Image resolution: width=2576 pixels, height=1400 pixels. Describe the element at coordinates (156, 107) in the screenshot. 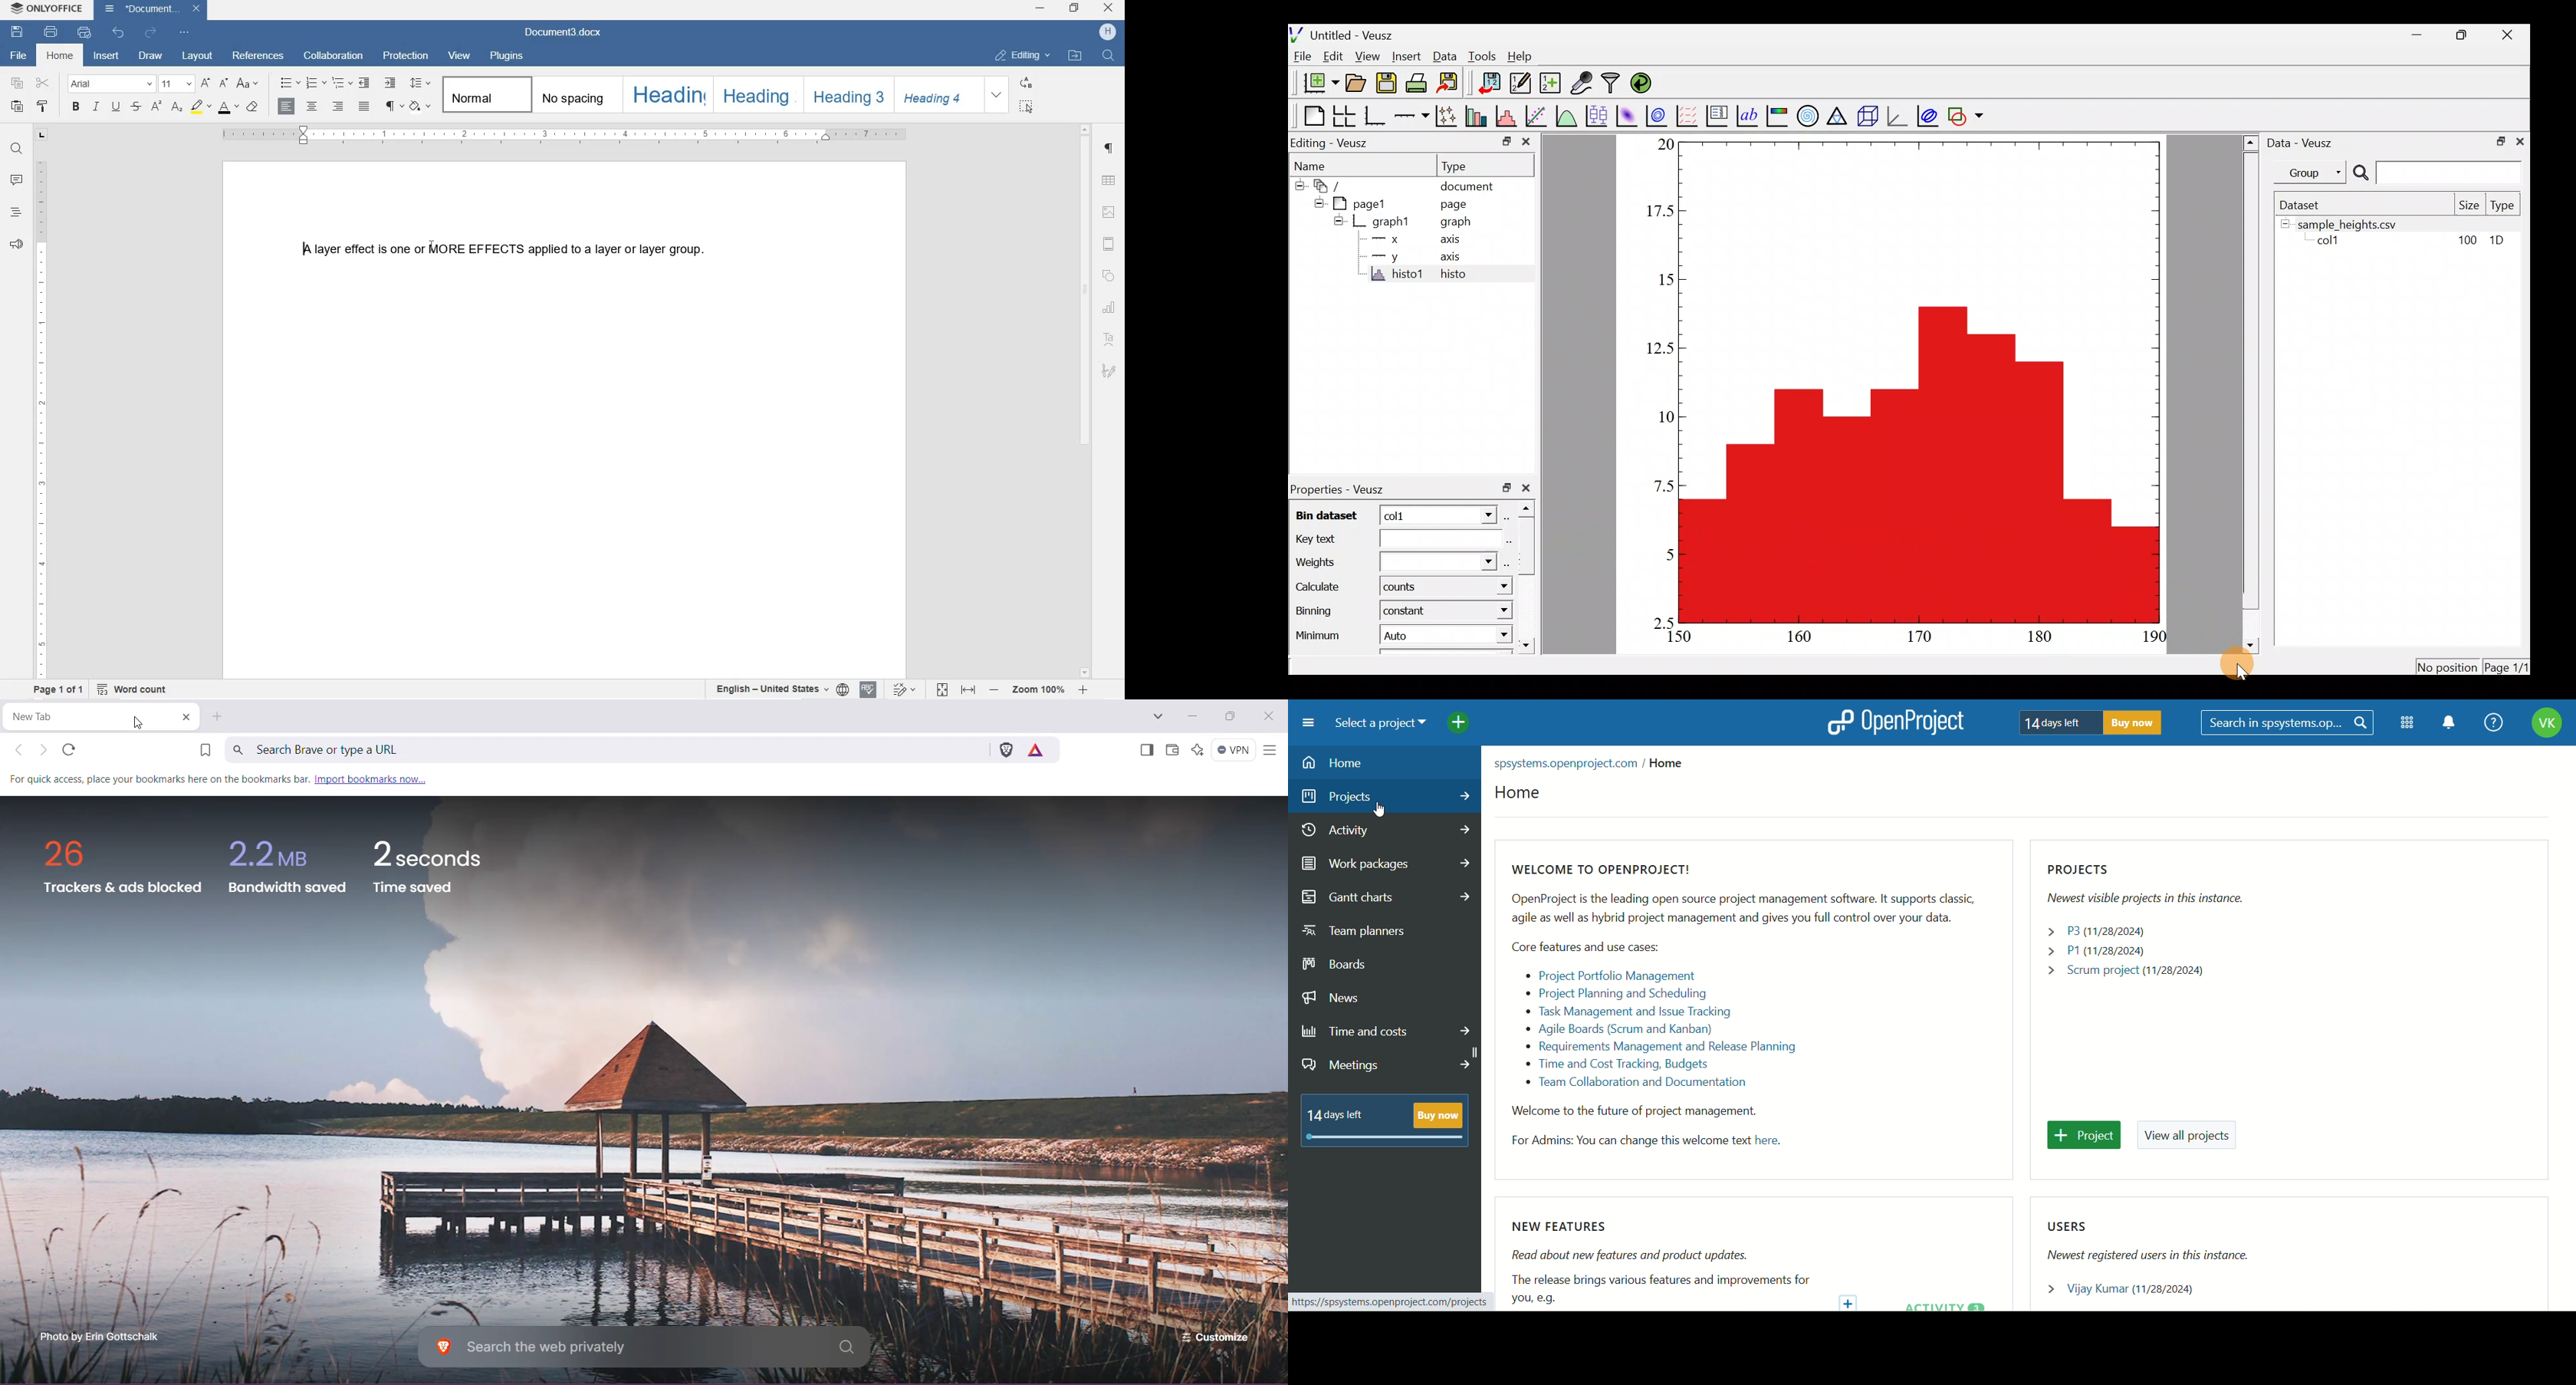

I see `SUPERSCRIPT` at that location.